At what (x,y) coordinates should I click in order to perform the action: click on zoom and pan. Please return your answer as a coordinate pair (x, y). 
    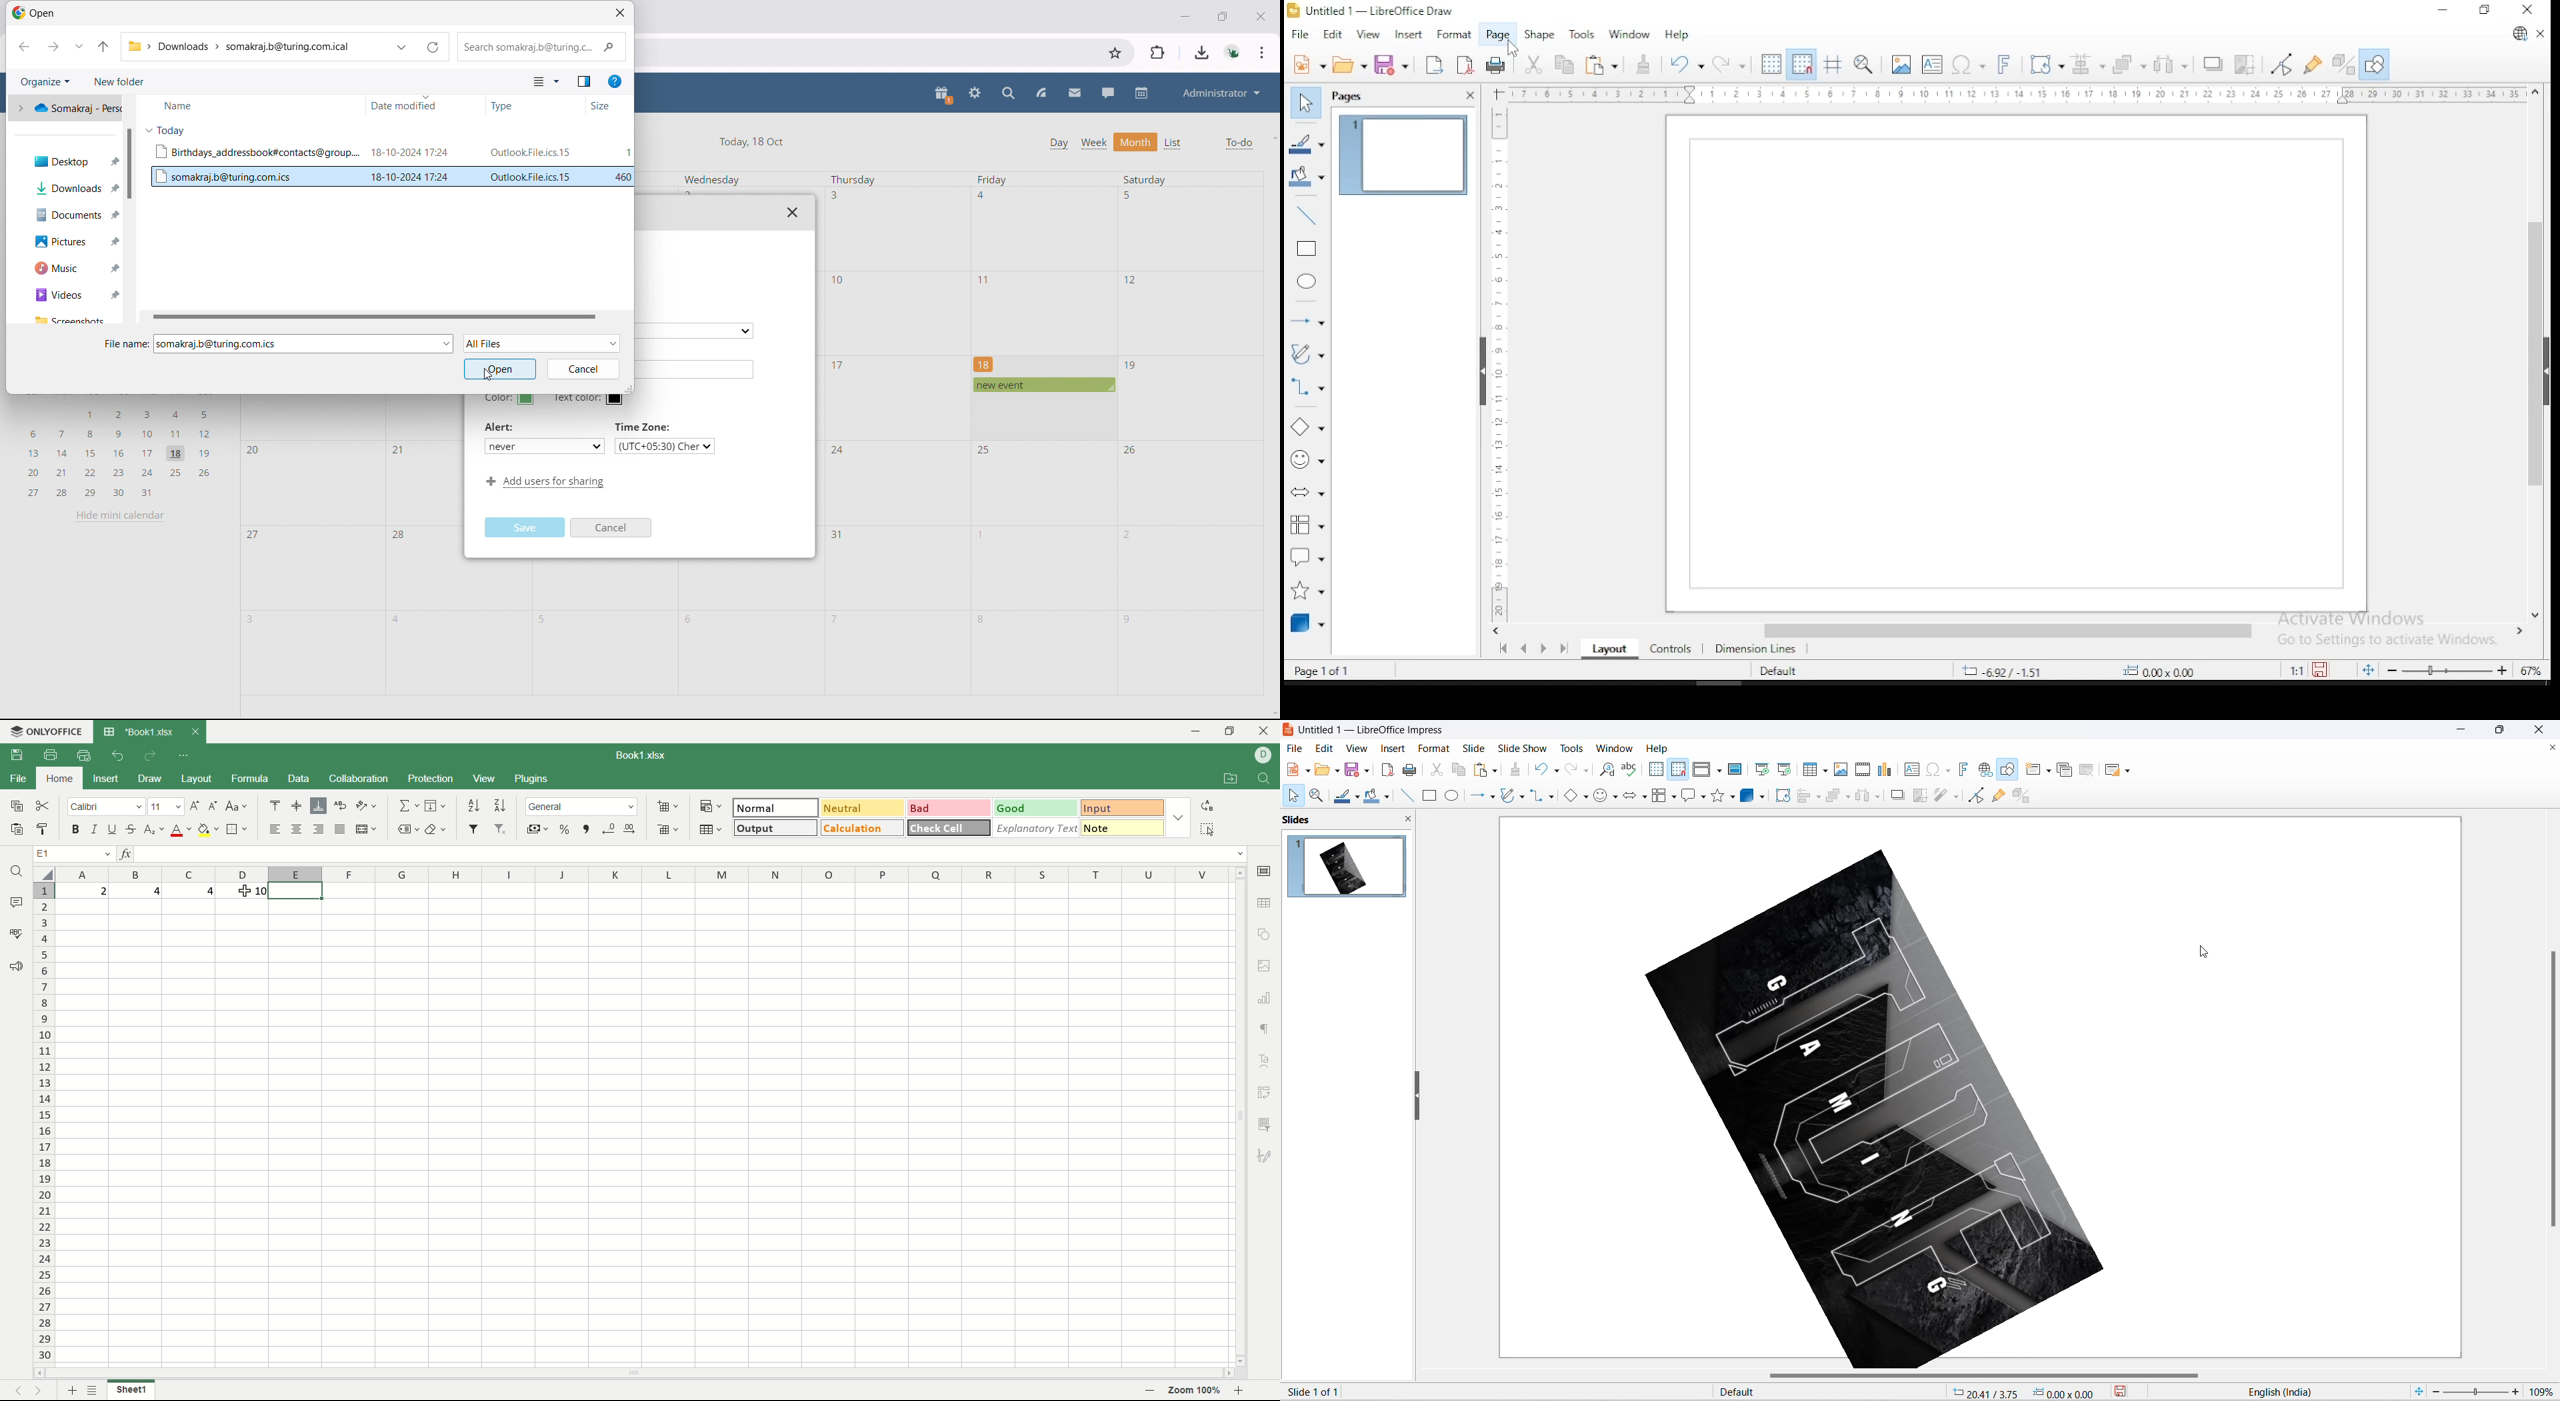
    Looking at the image, I should click on (1315, 796).